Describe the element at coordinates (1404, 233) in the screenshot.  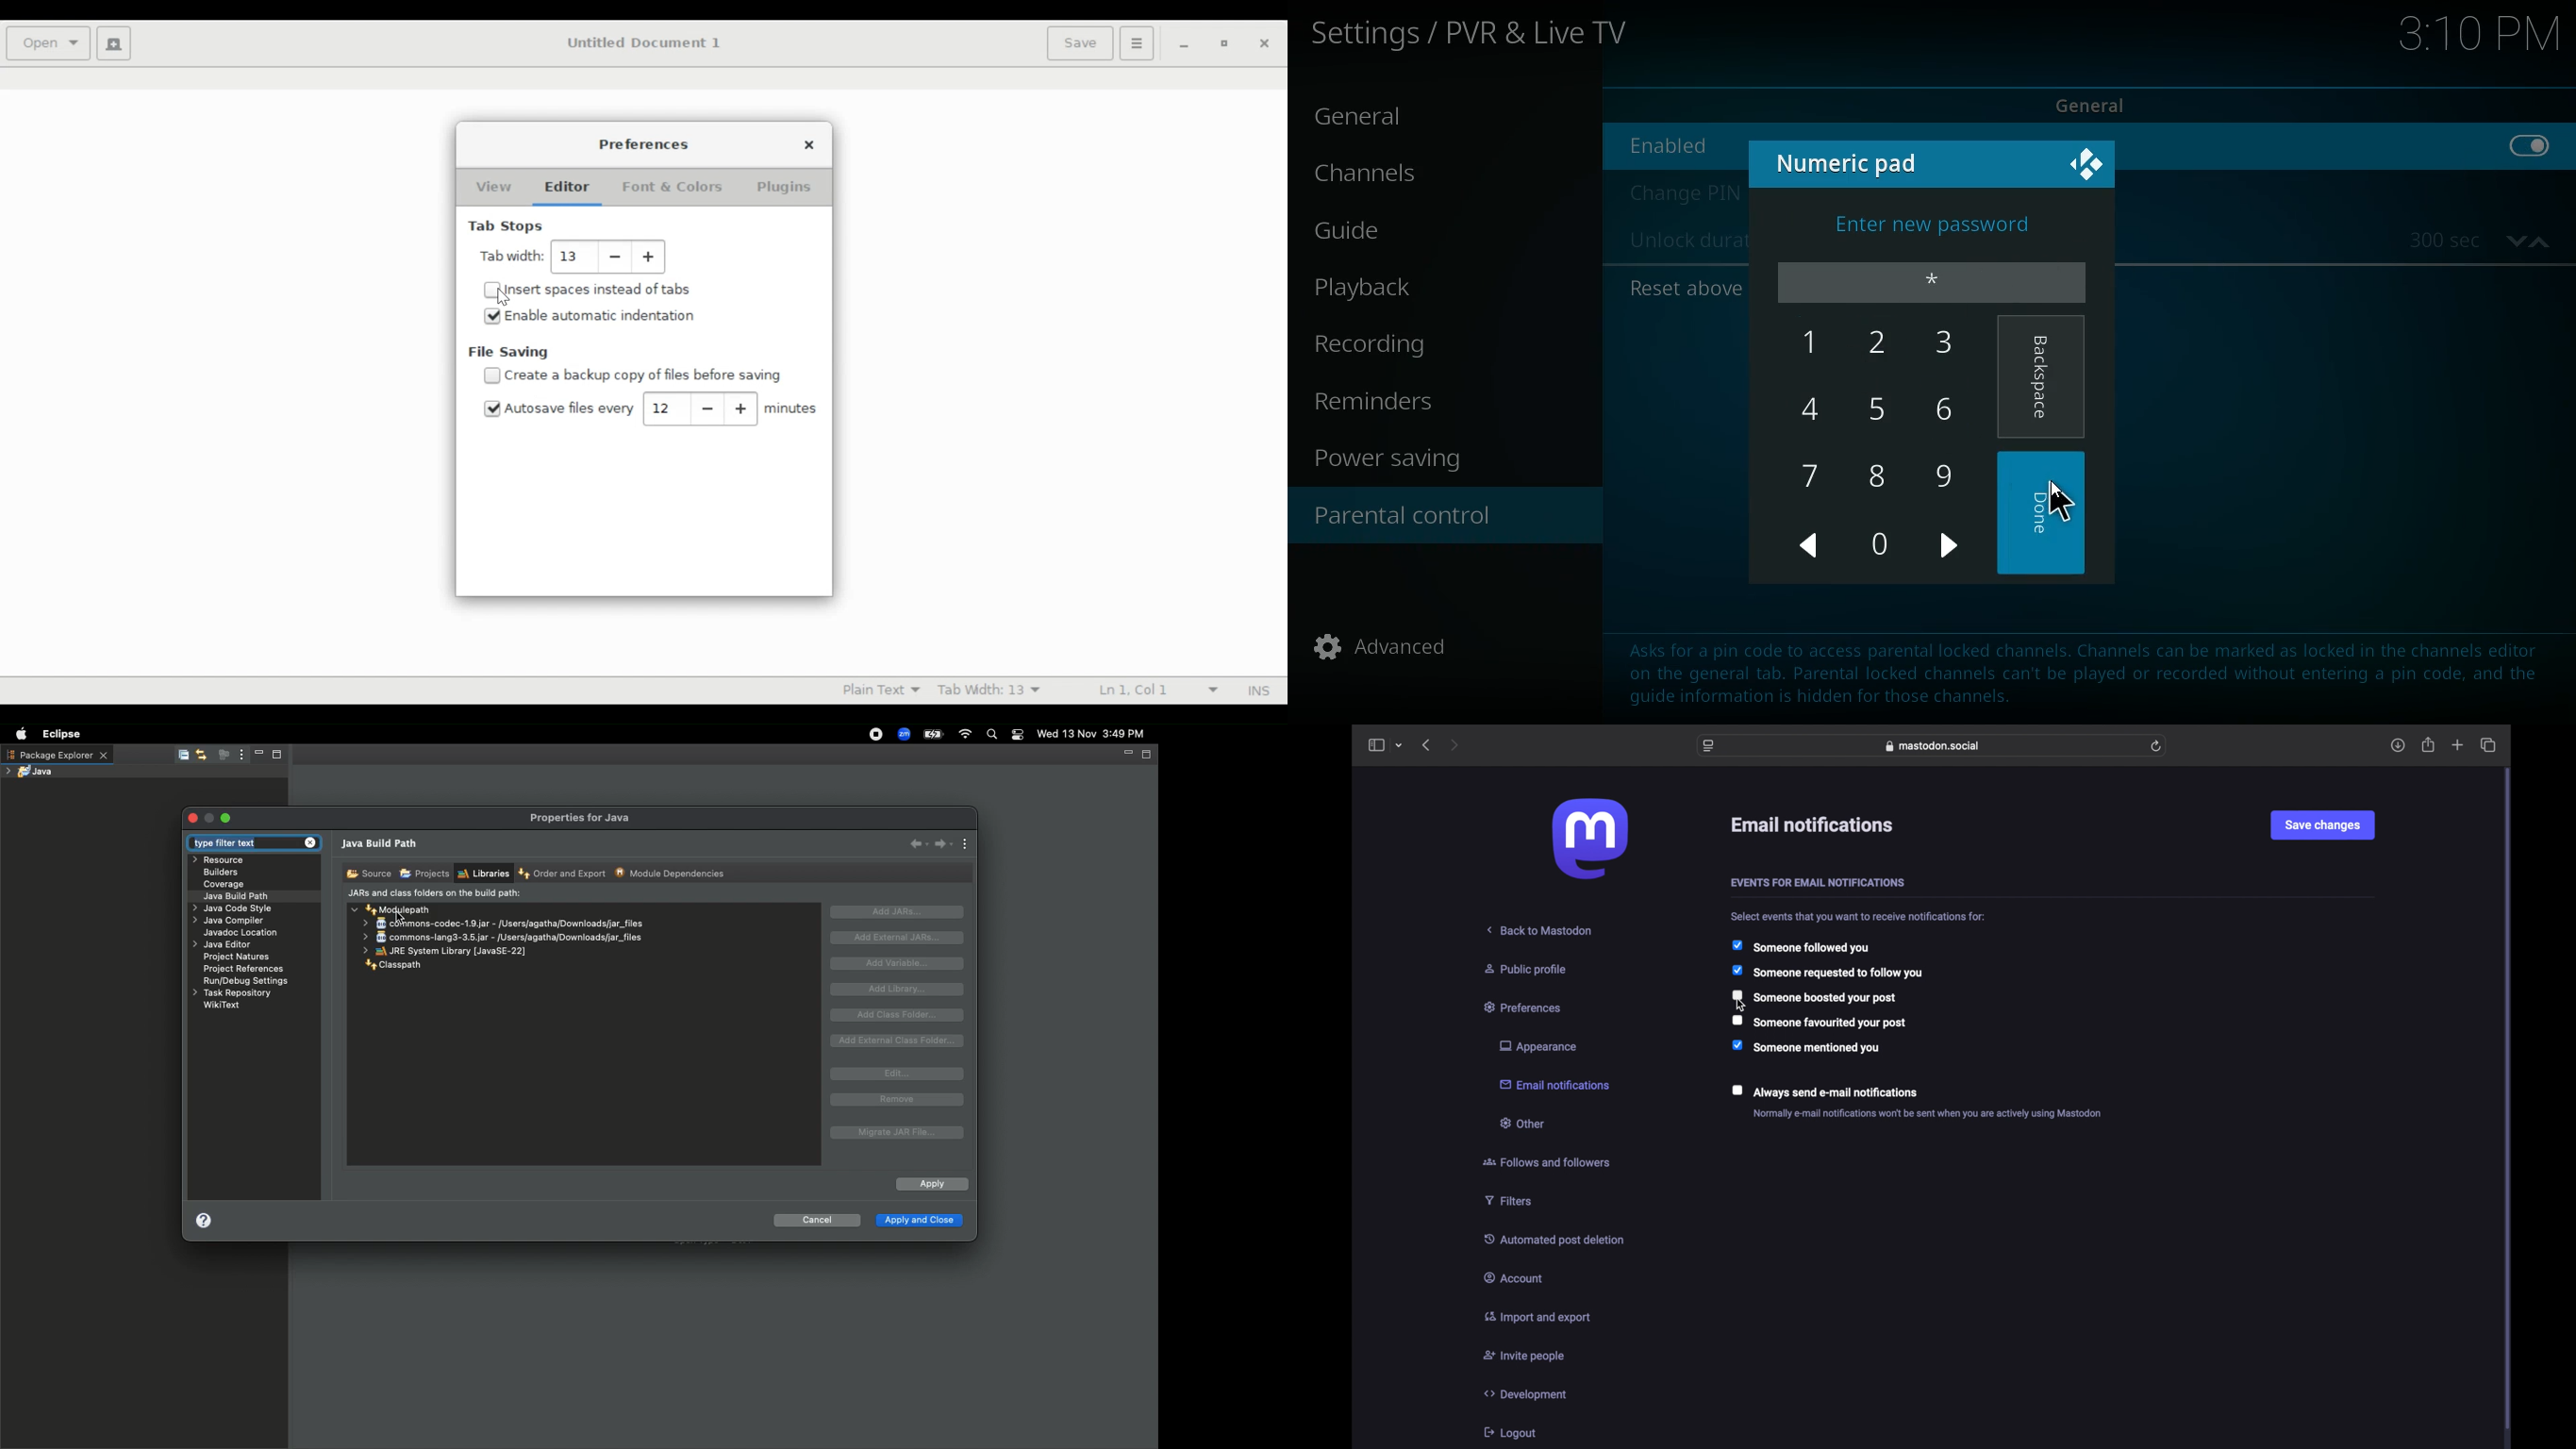
I see `guide` at that location.